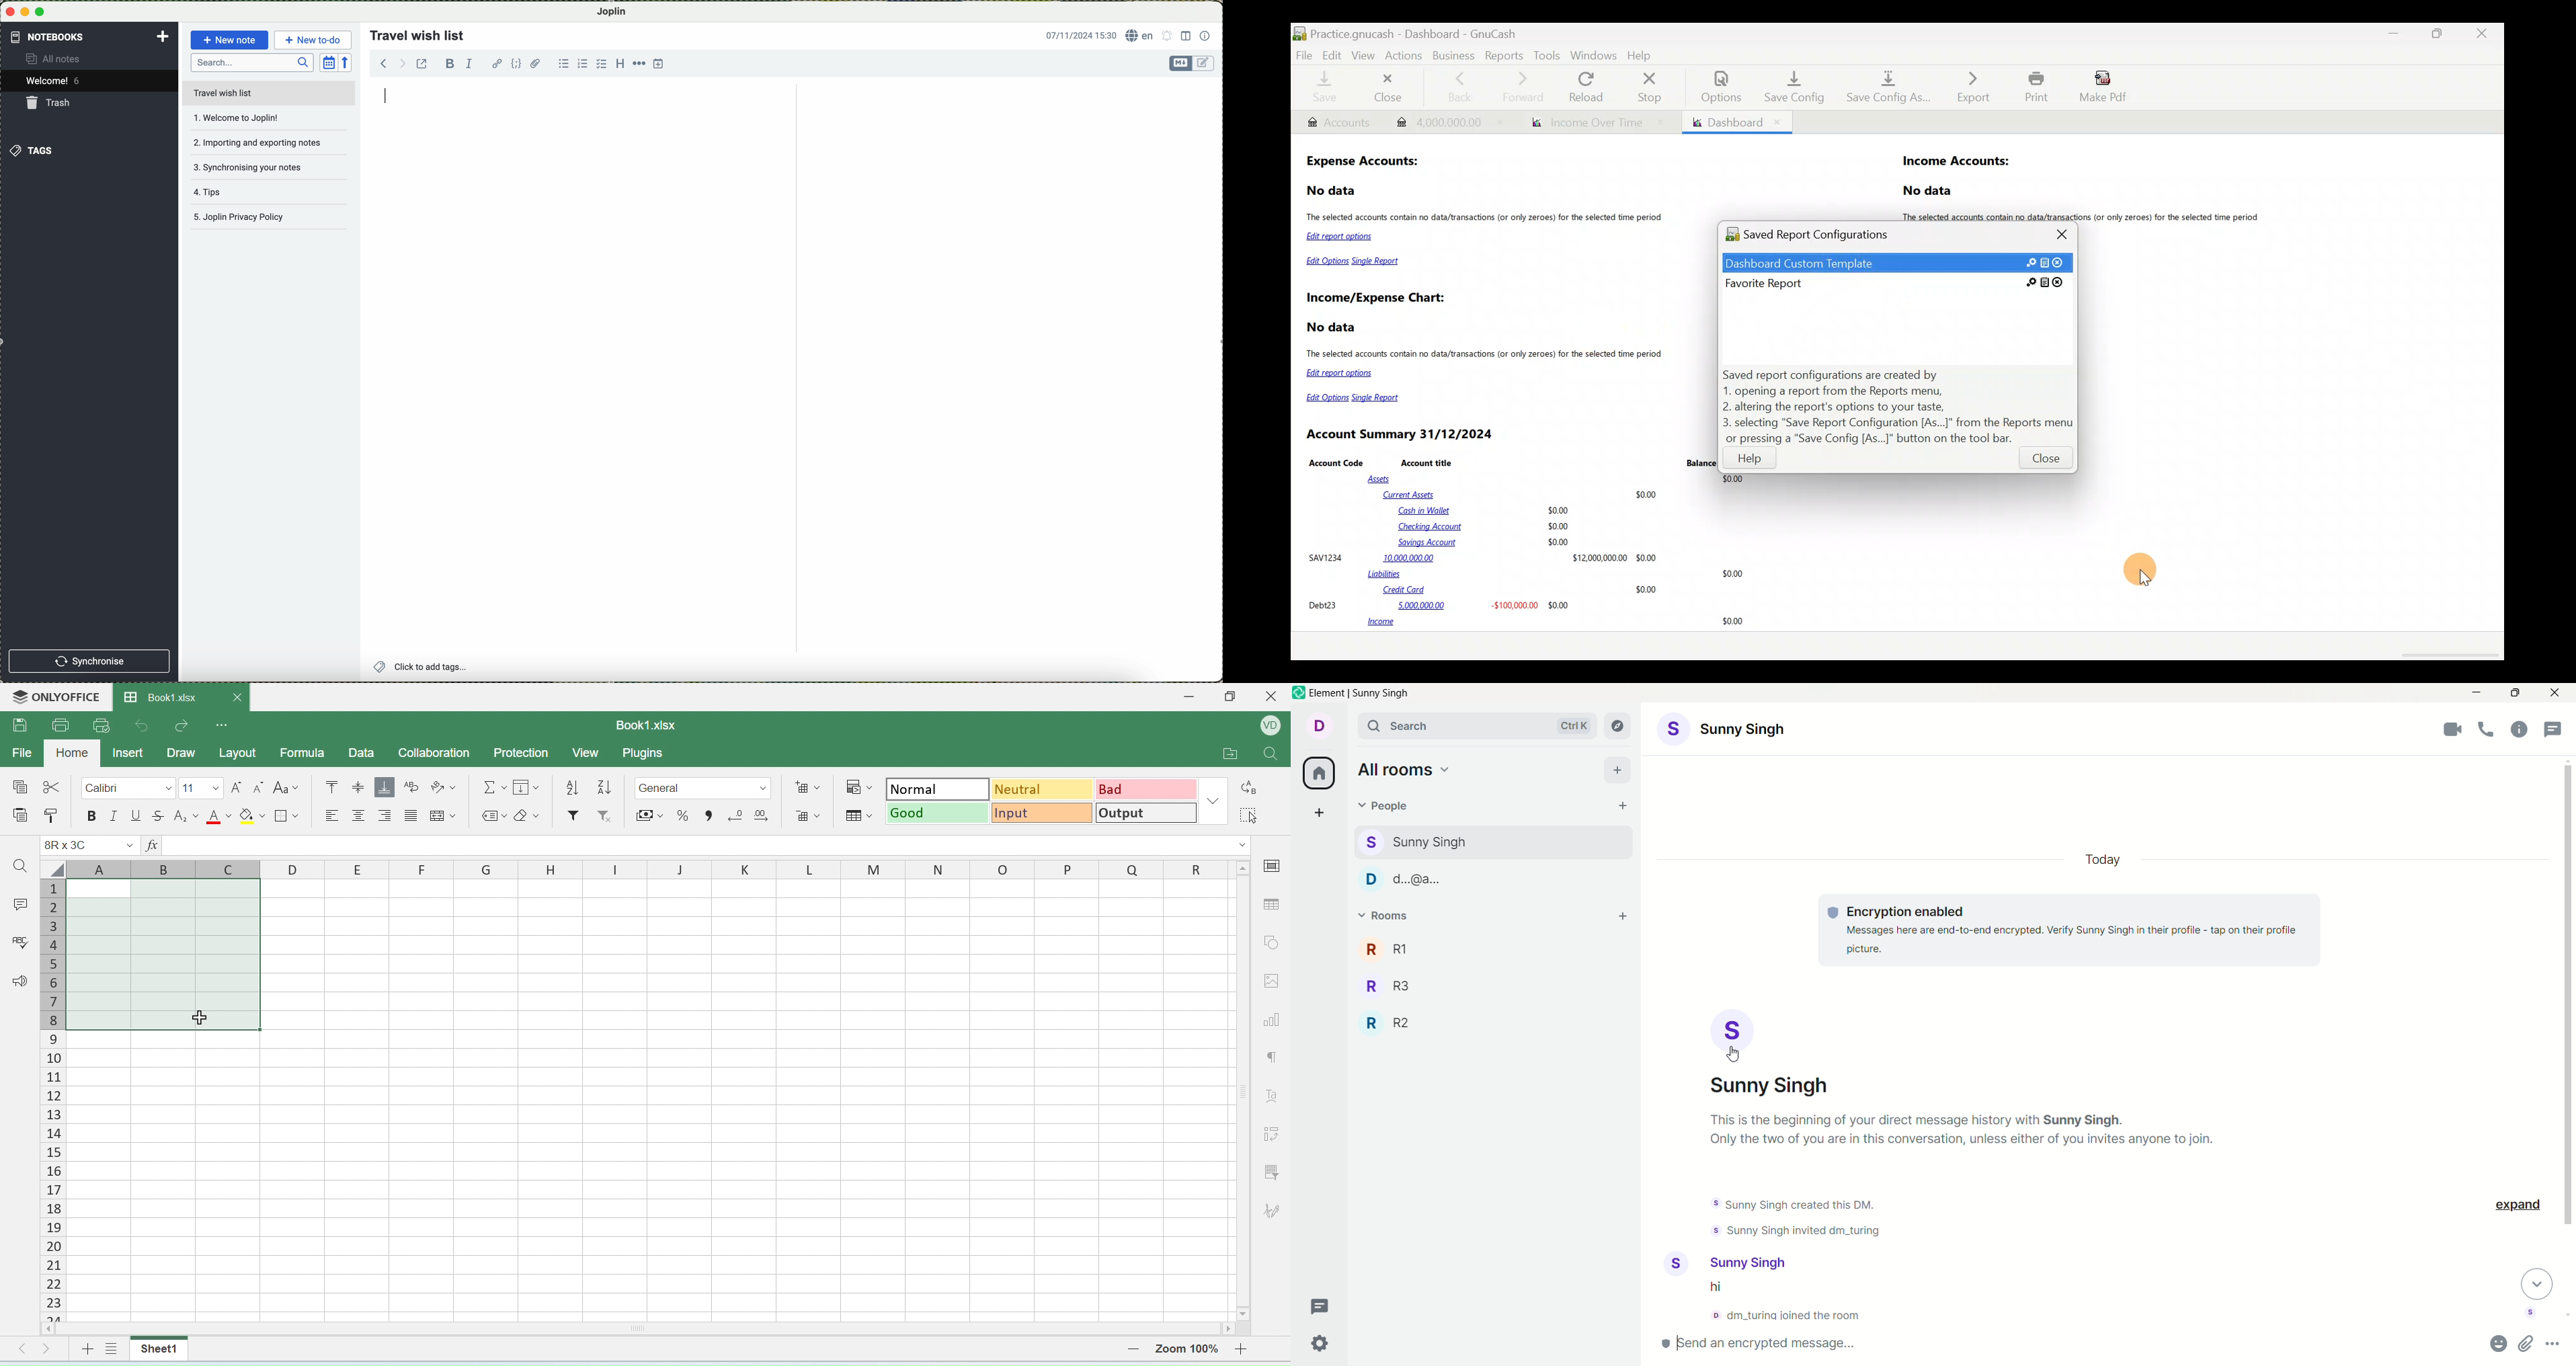 The width and height of the screenshot is (2576, 1372). I want to click on select all cells, so click(52, 869).